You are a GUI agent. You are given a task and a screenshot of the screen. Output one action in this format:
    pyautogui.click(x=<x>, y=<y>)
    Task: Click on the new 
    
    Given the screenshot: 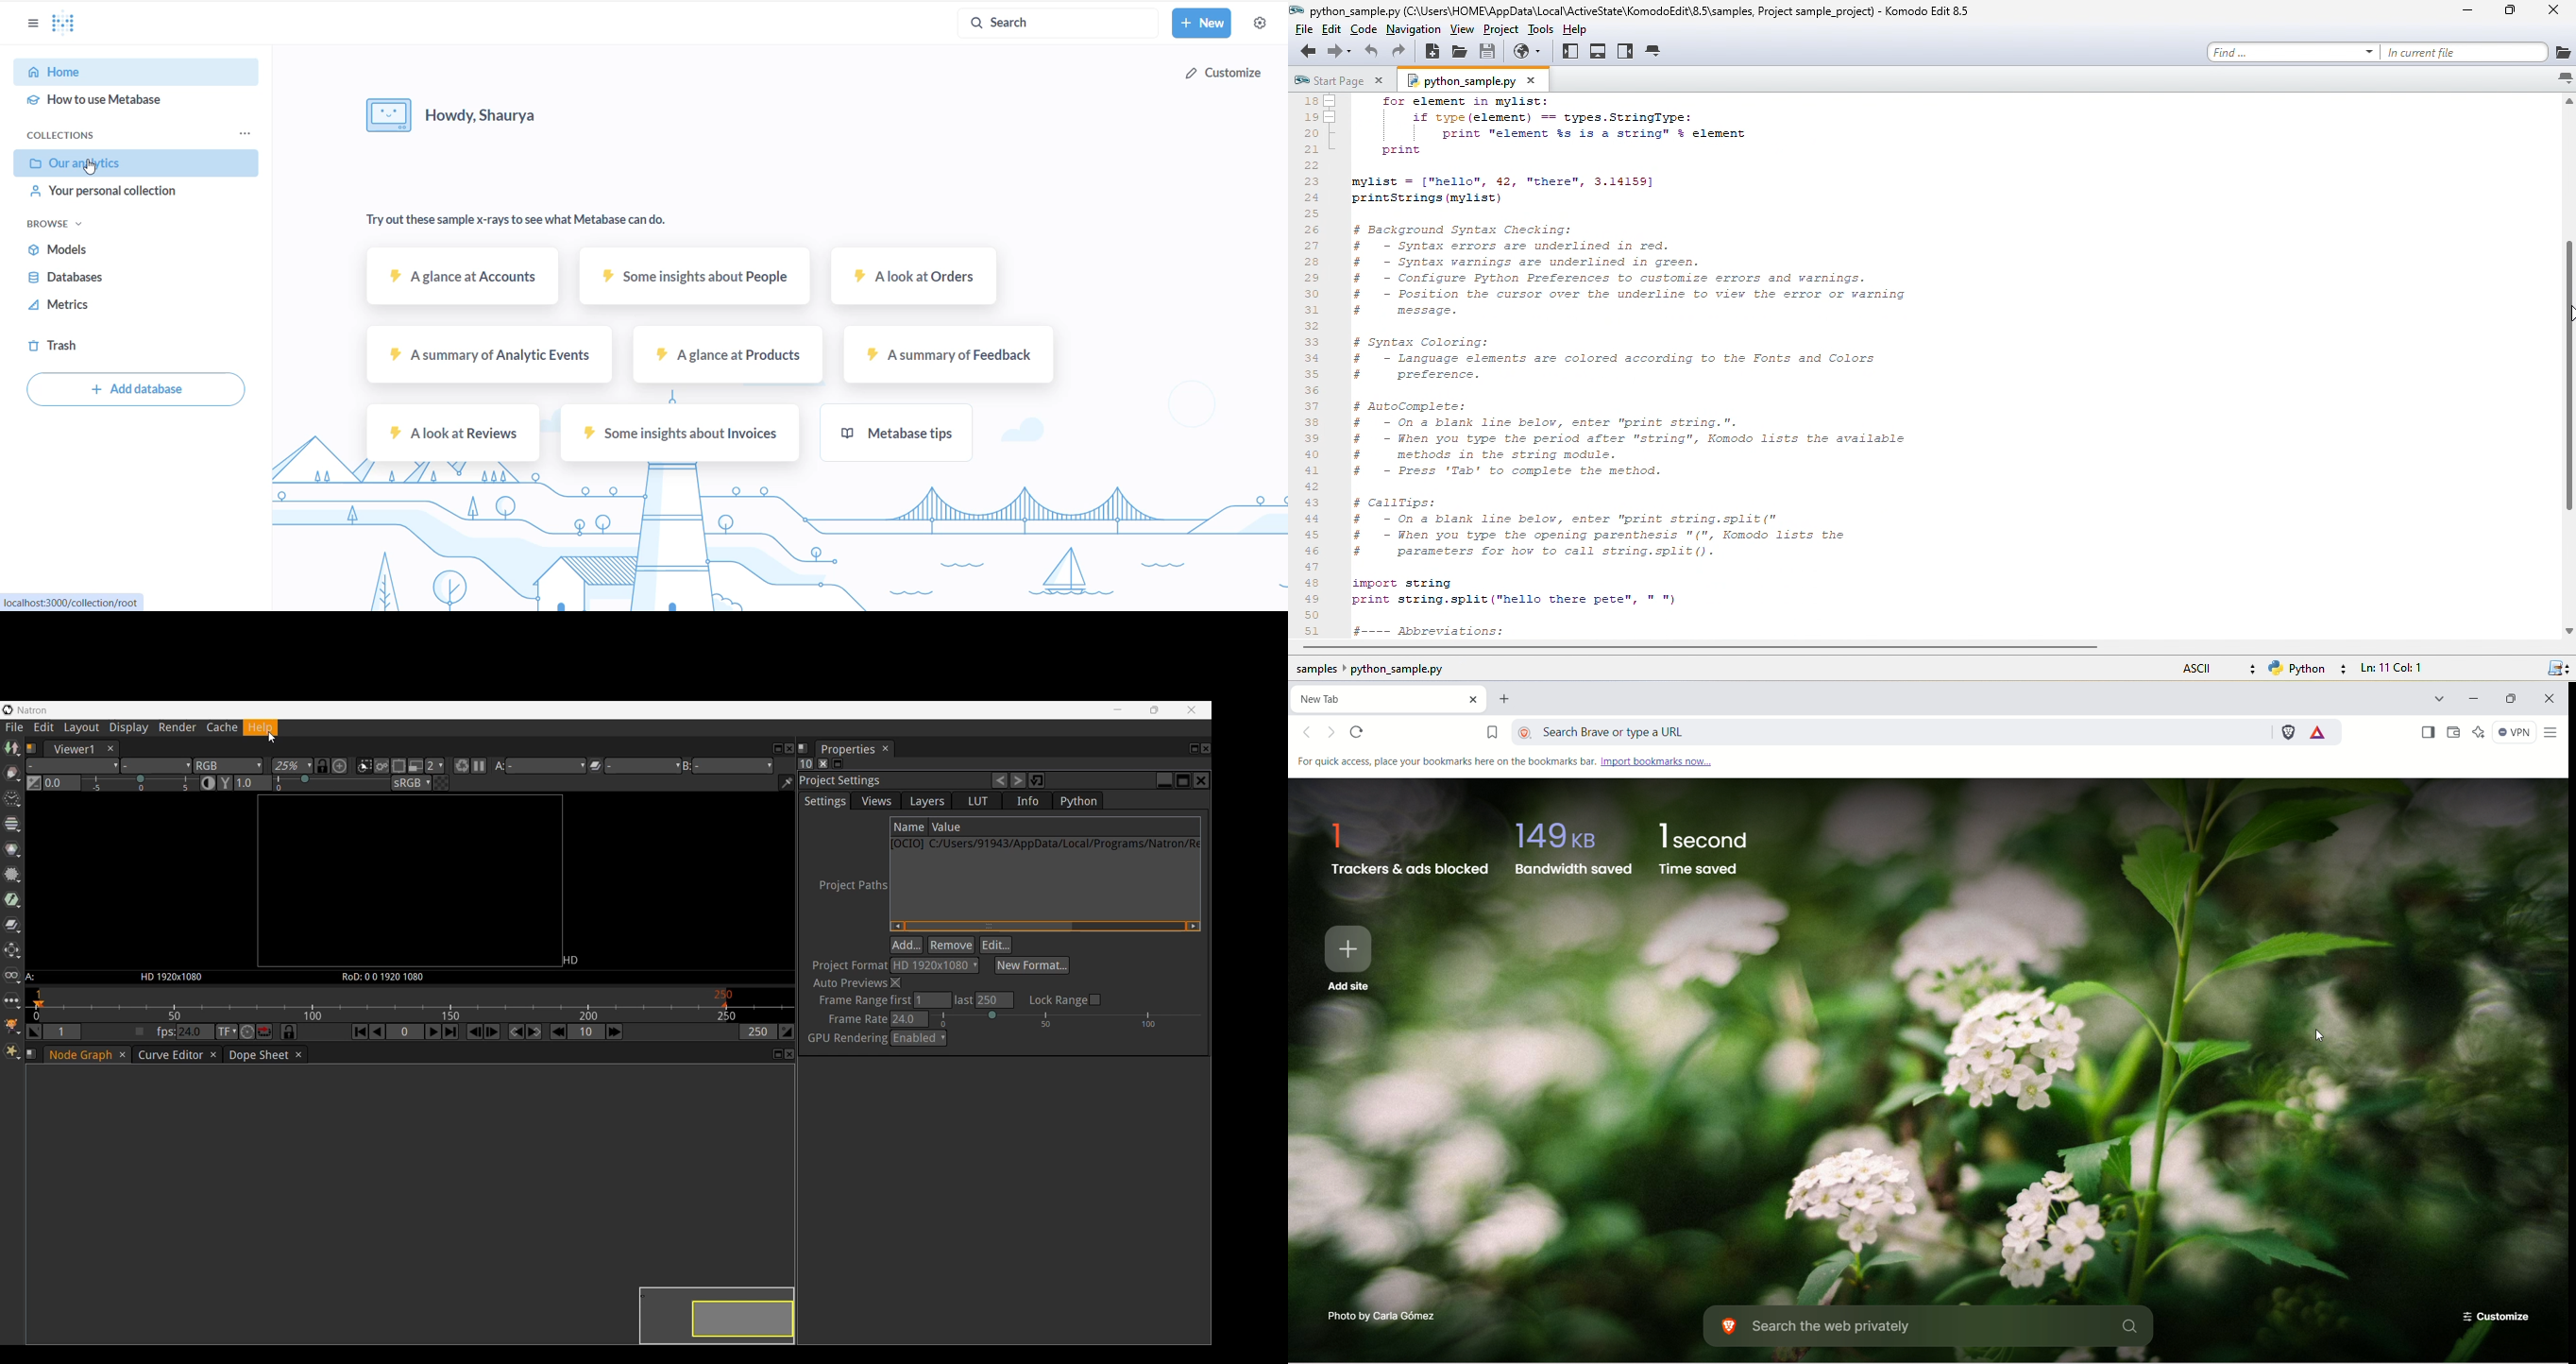 What is the action you would take?
    pyautogui.click(x=1202, y=23)
    